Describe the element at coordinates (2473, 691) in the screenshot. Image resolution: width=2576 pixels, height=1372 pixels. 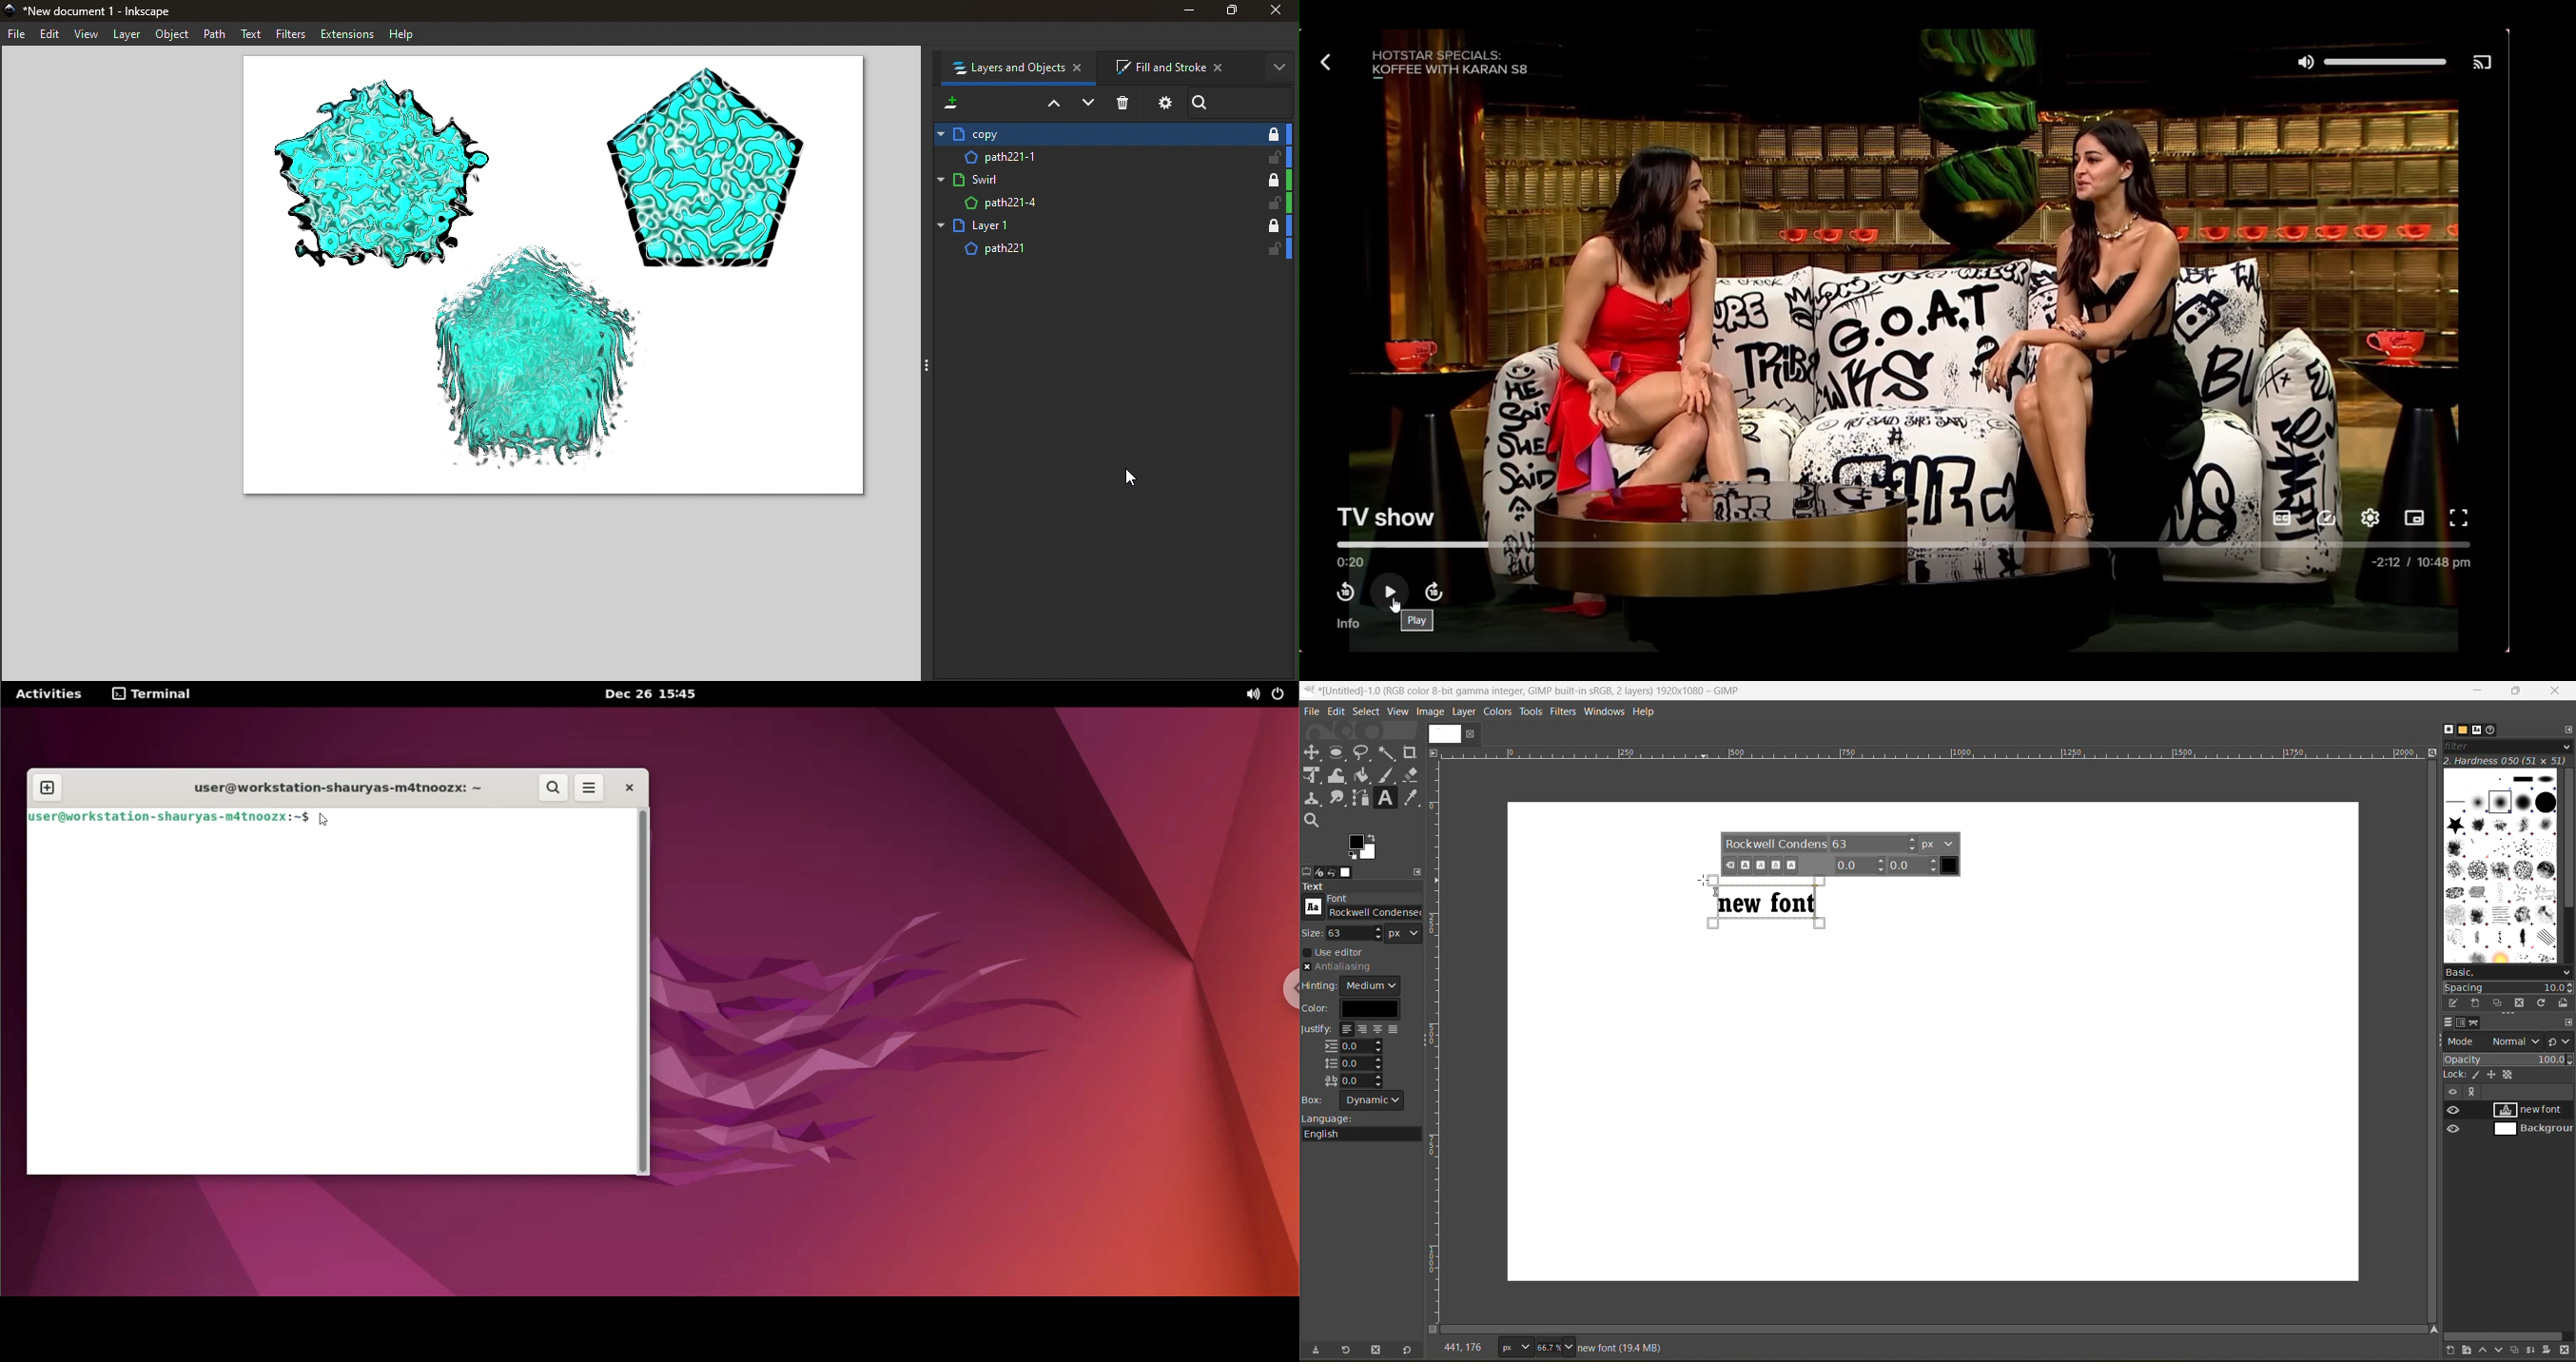
I see `minimize` at that location.